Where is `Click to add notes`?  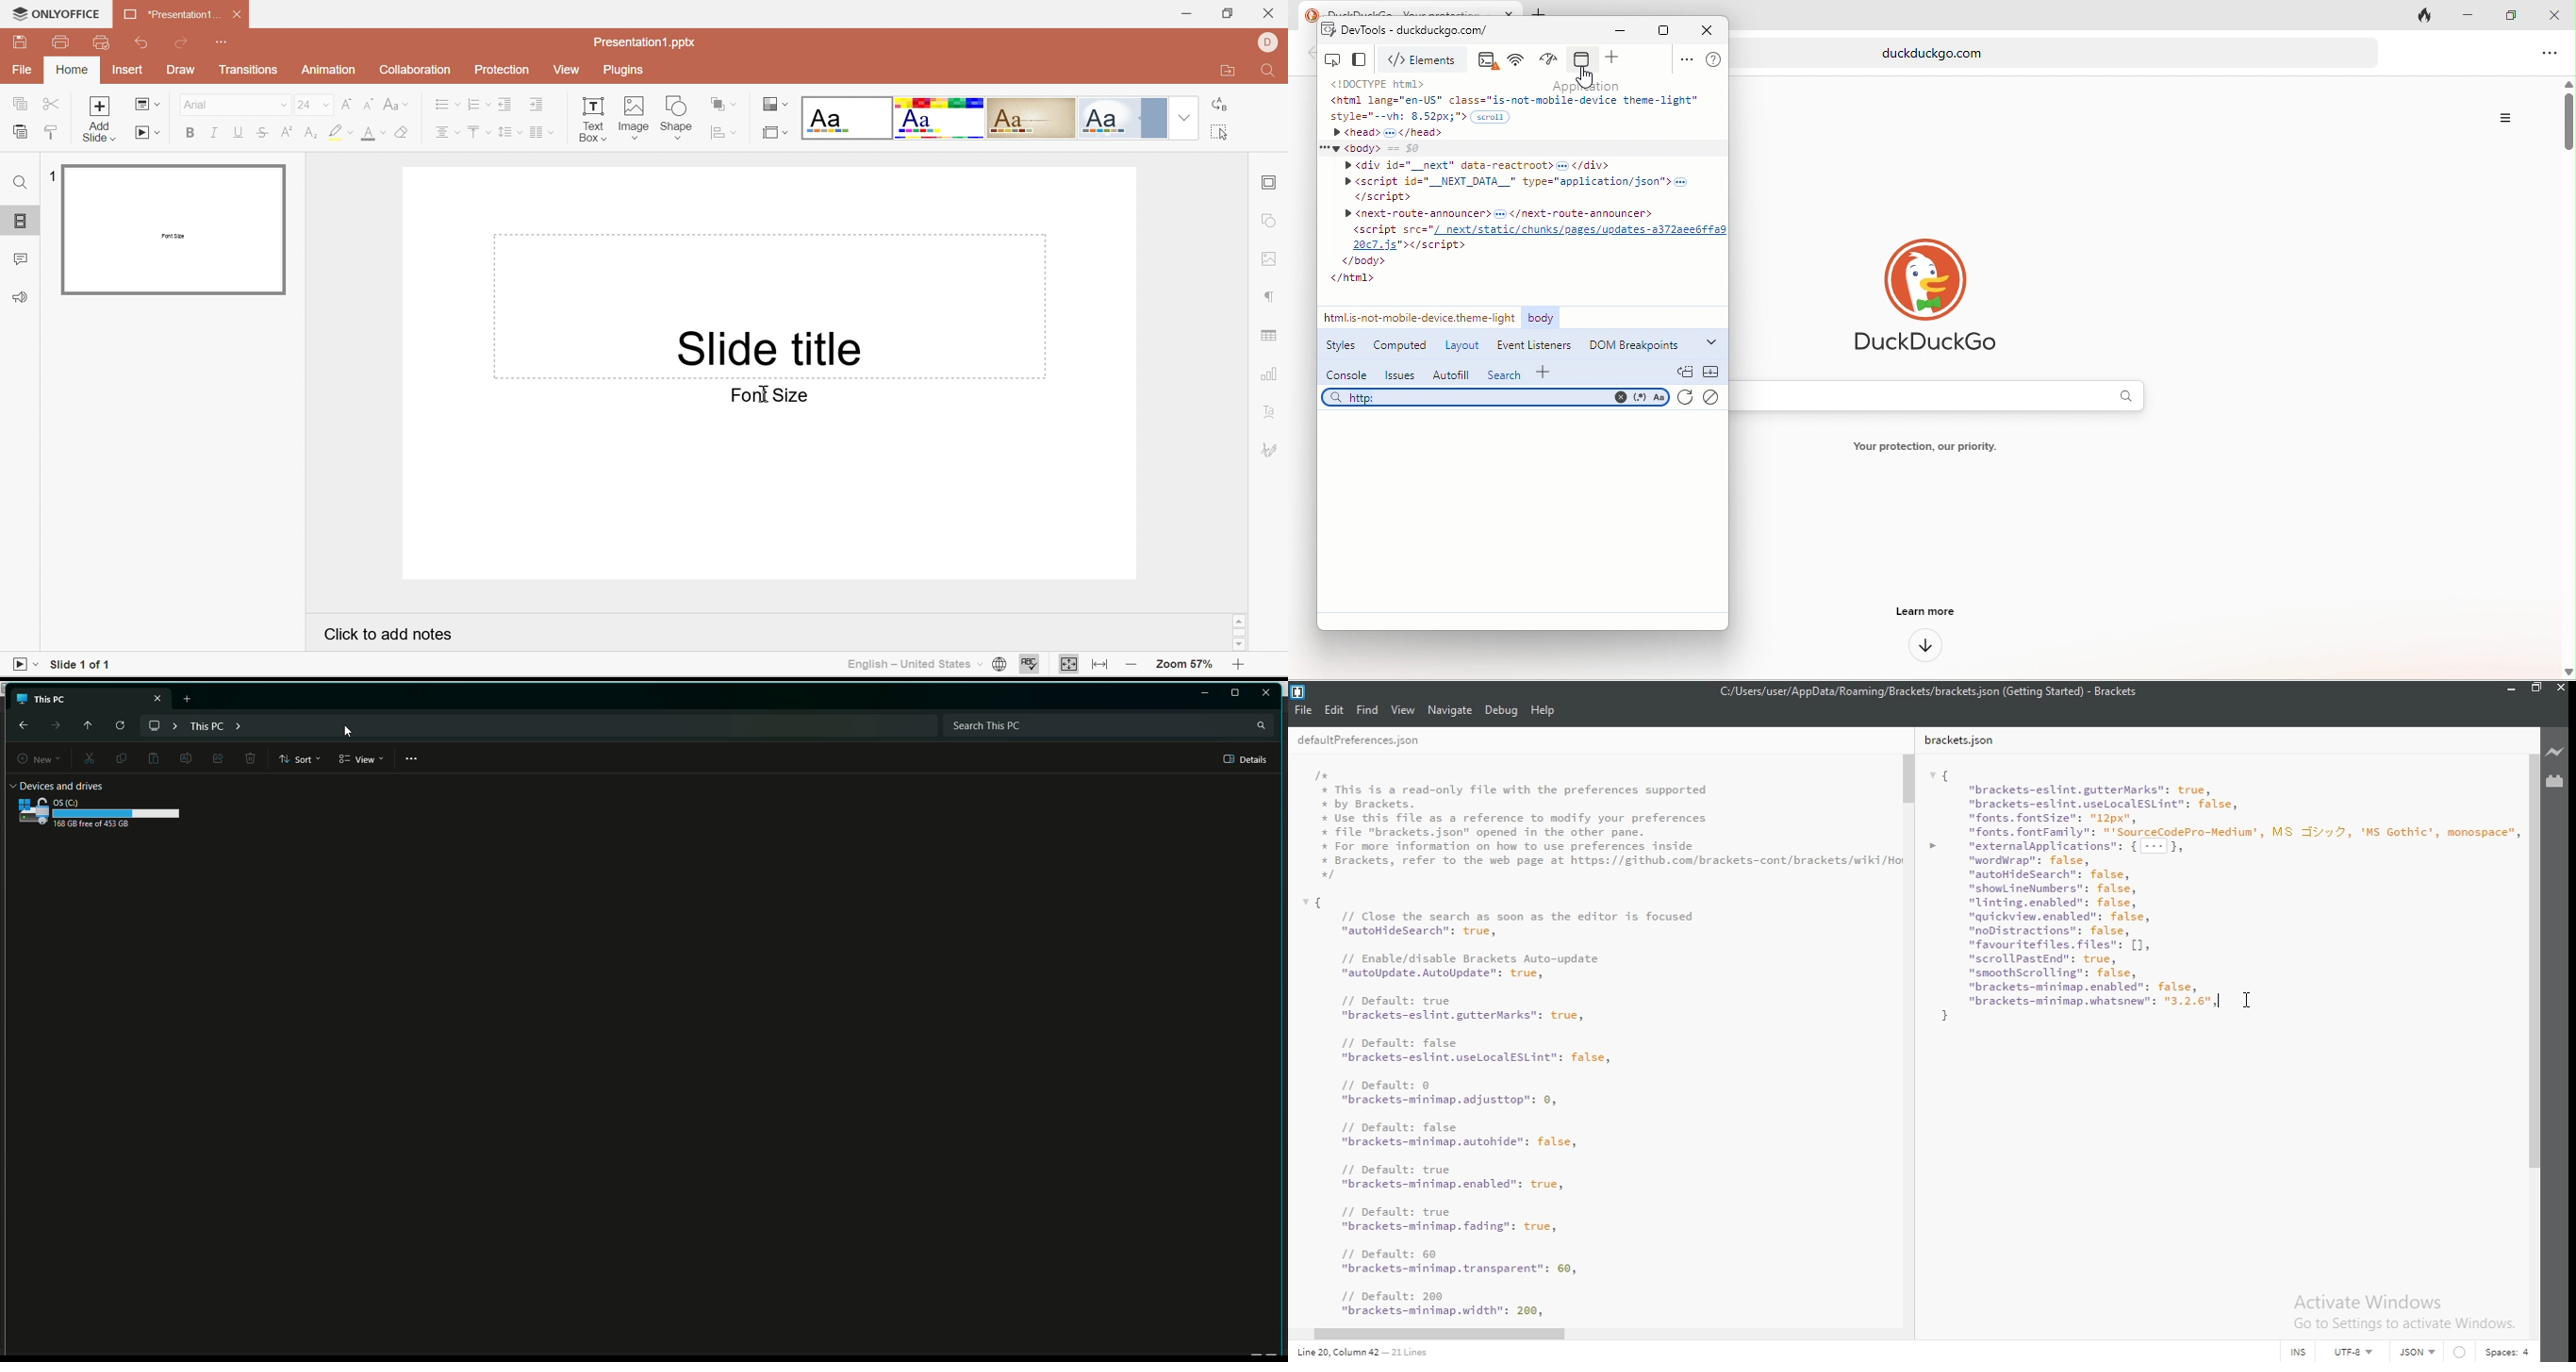 Click to add notes is located at coordinates (388, 635).